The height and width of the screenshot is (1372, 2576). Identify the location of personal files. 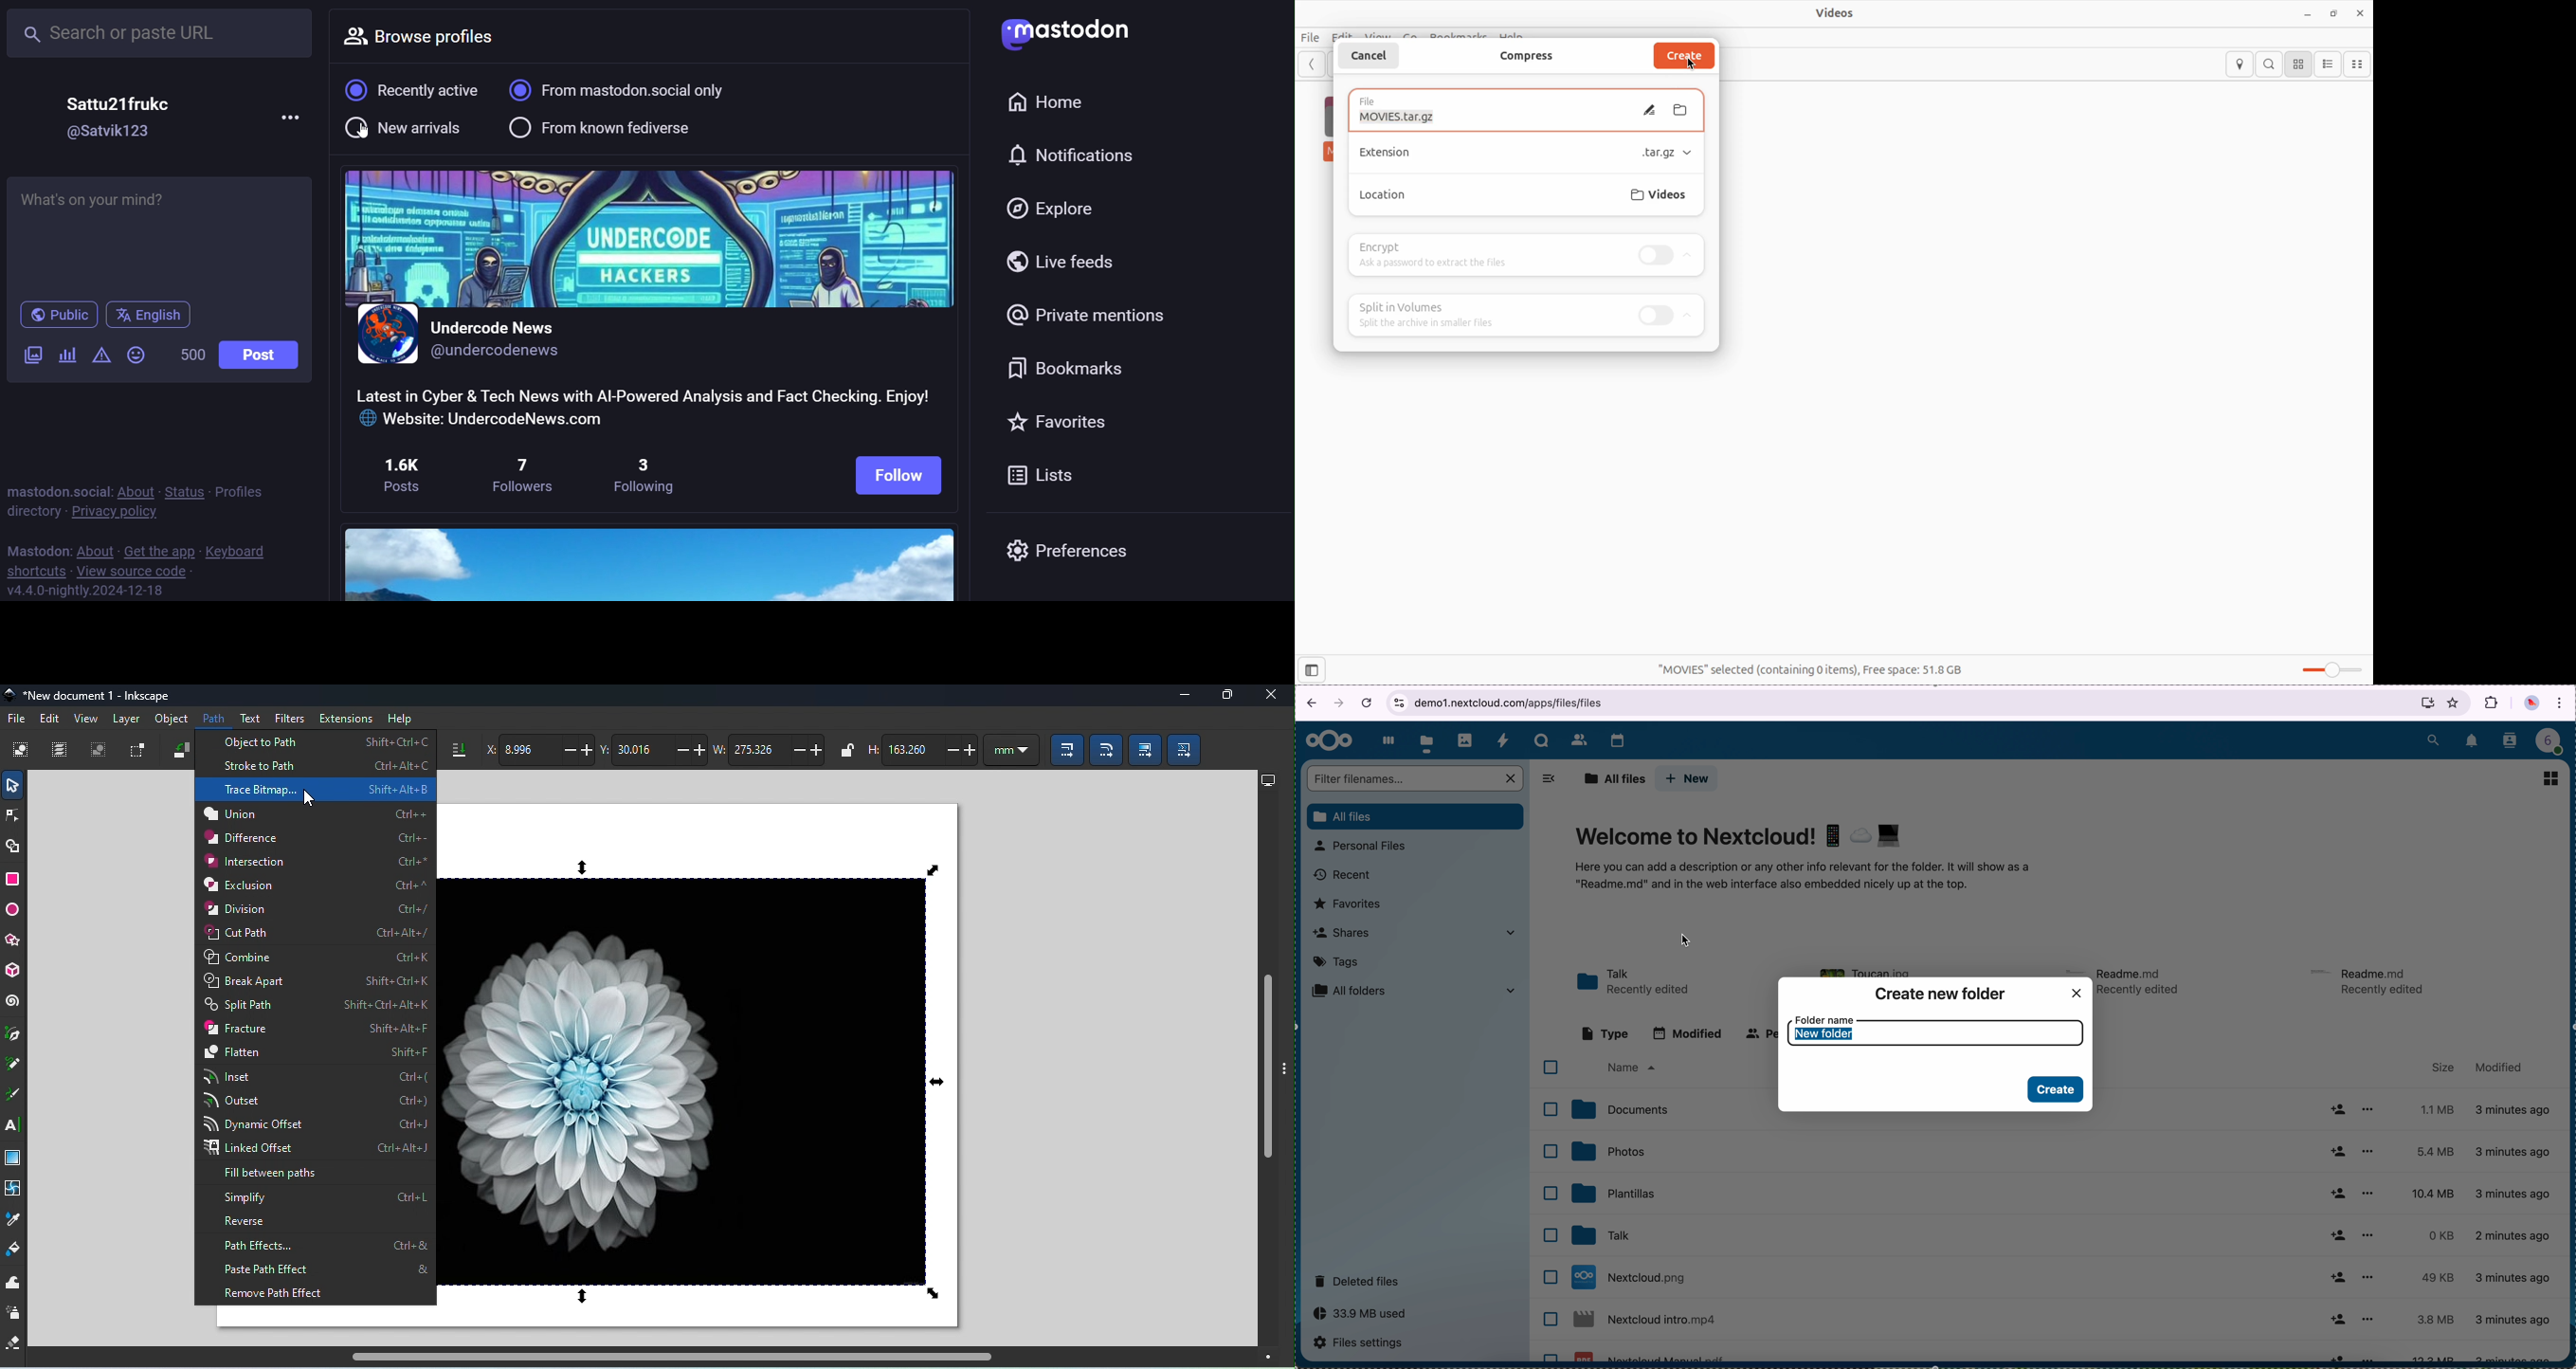
(1363, 846).